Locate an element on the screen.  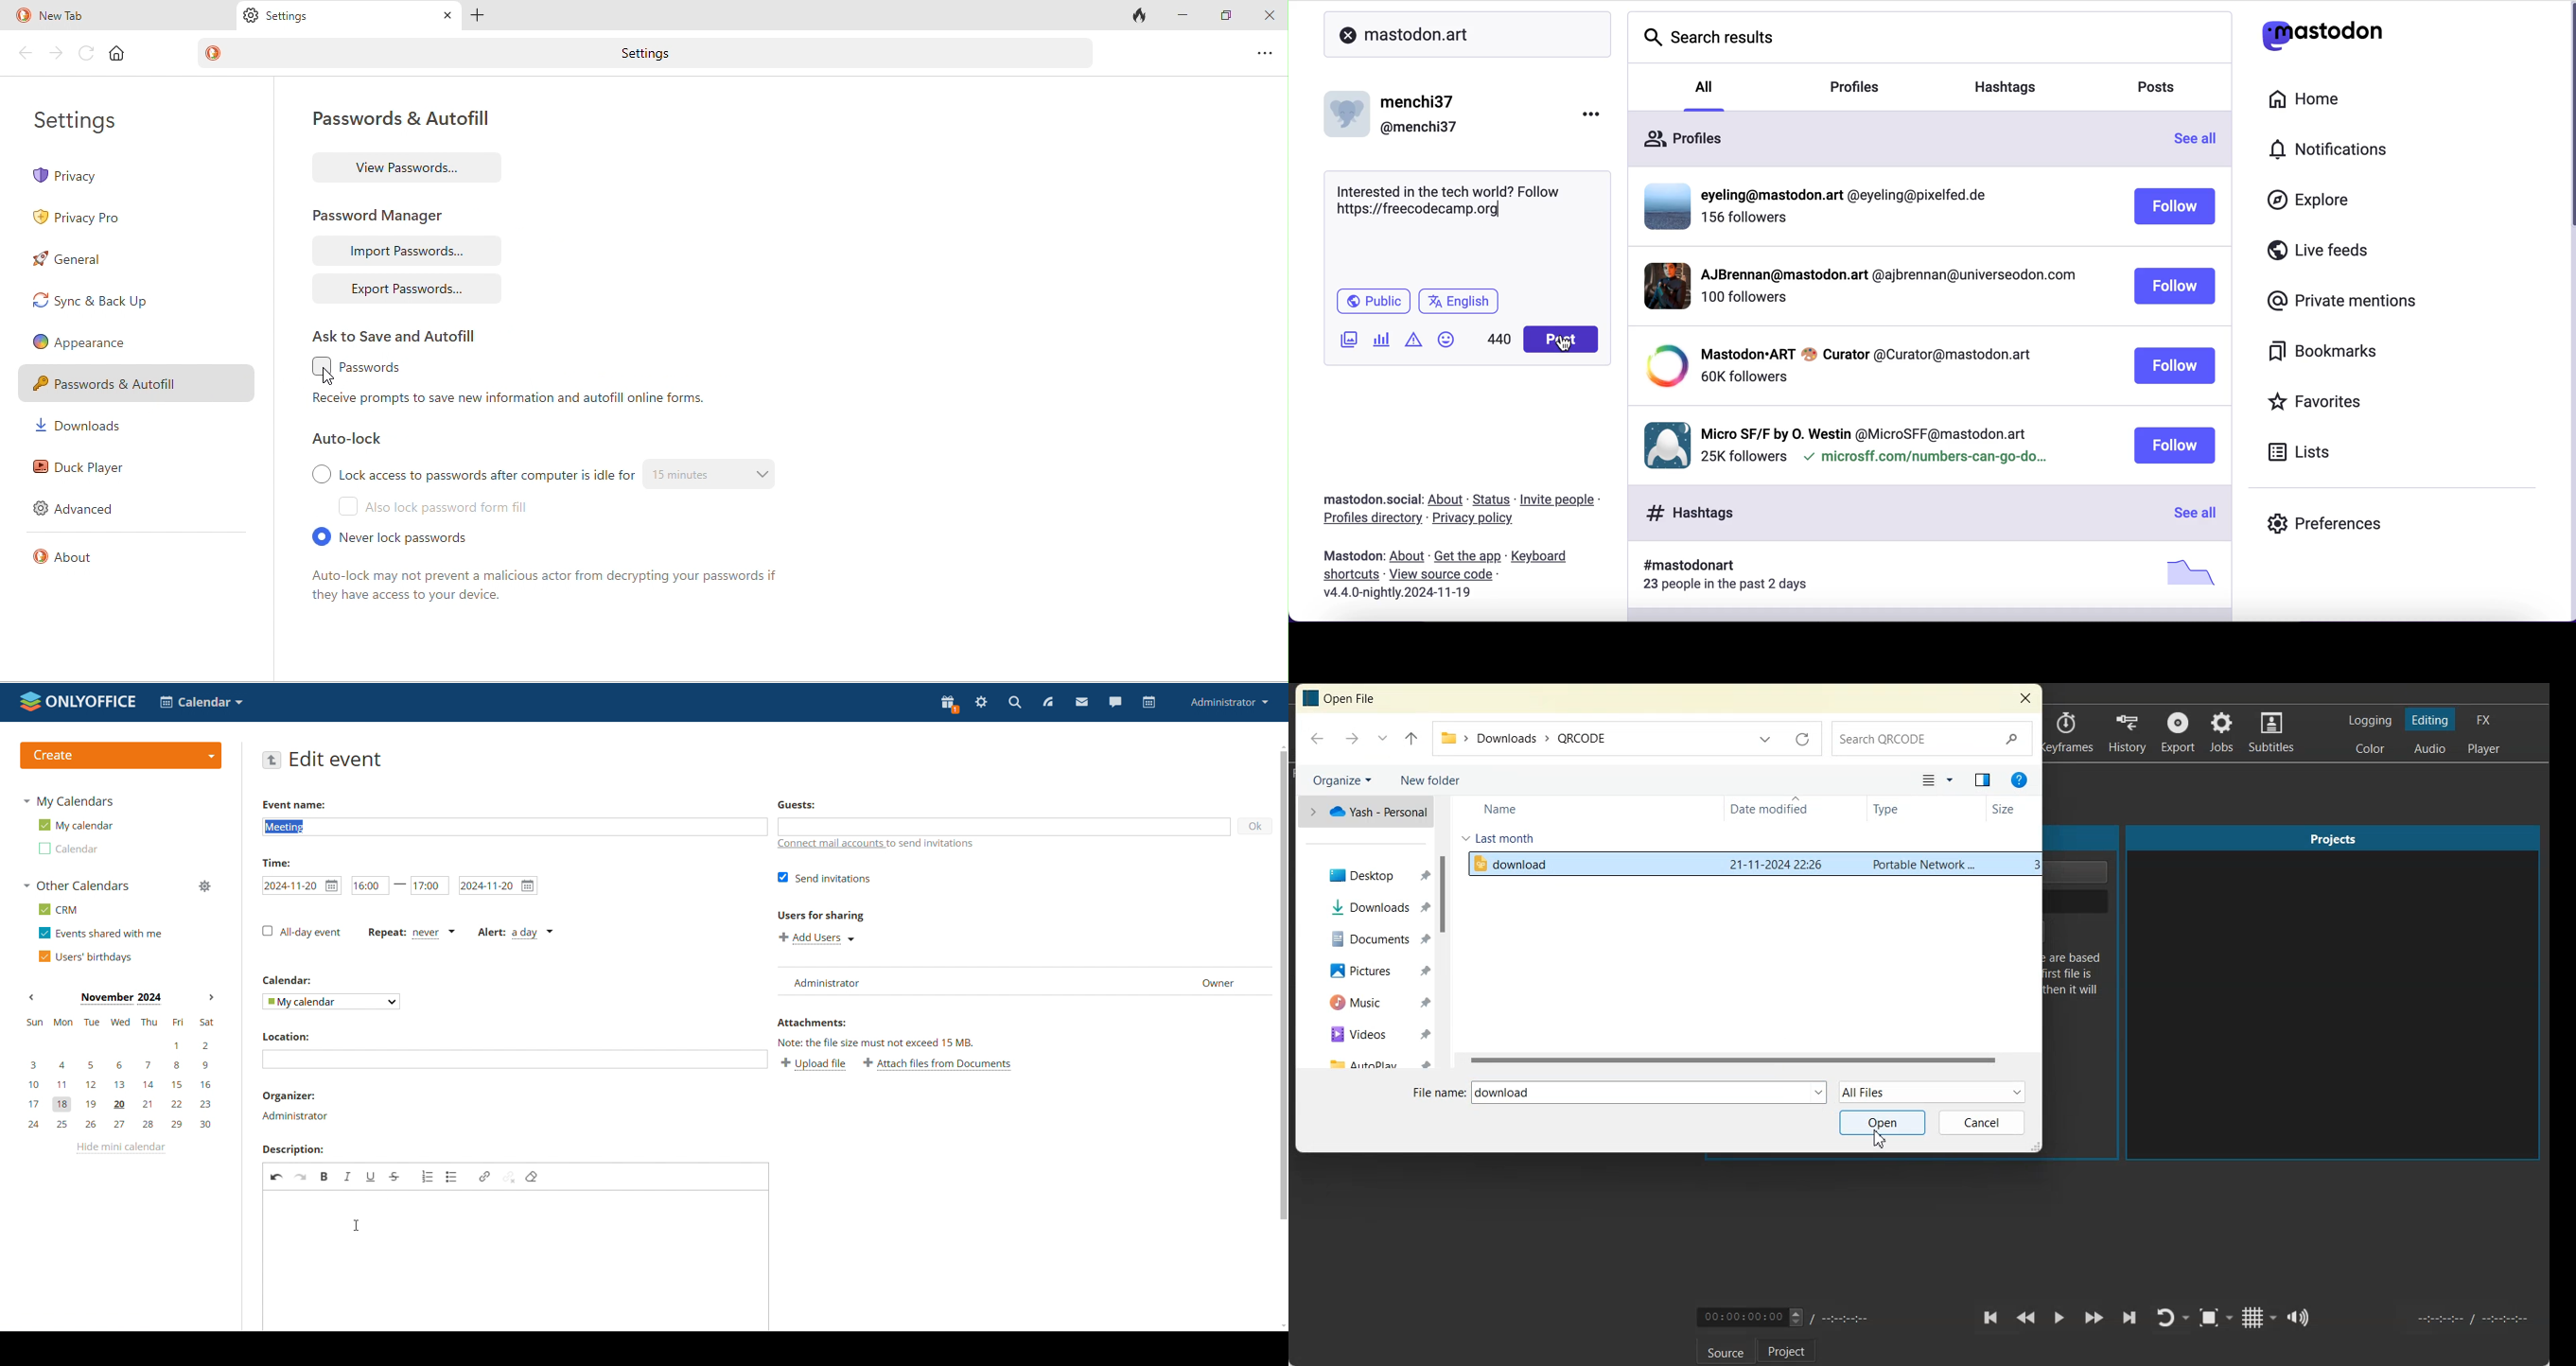
Previous location is located at coordinates (1767, 737).